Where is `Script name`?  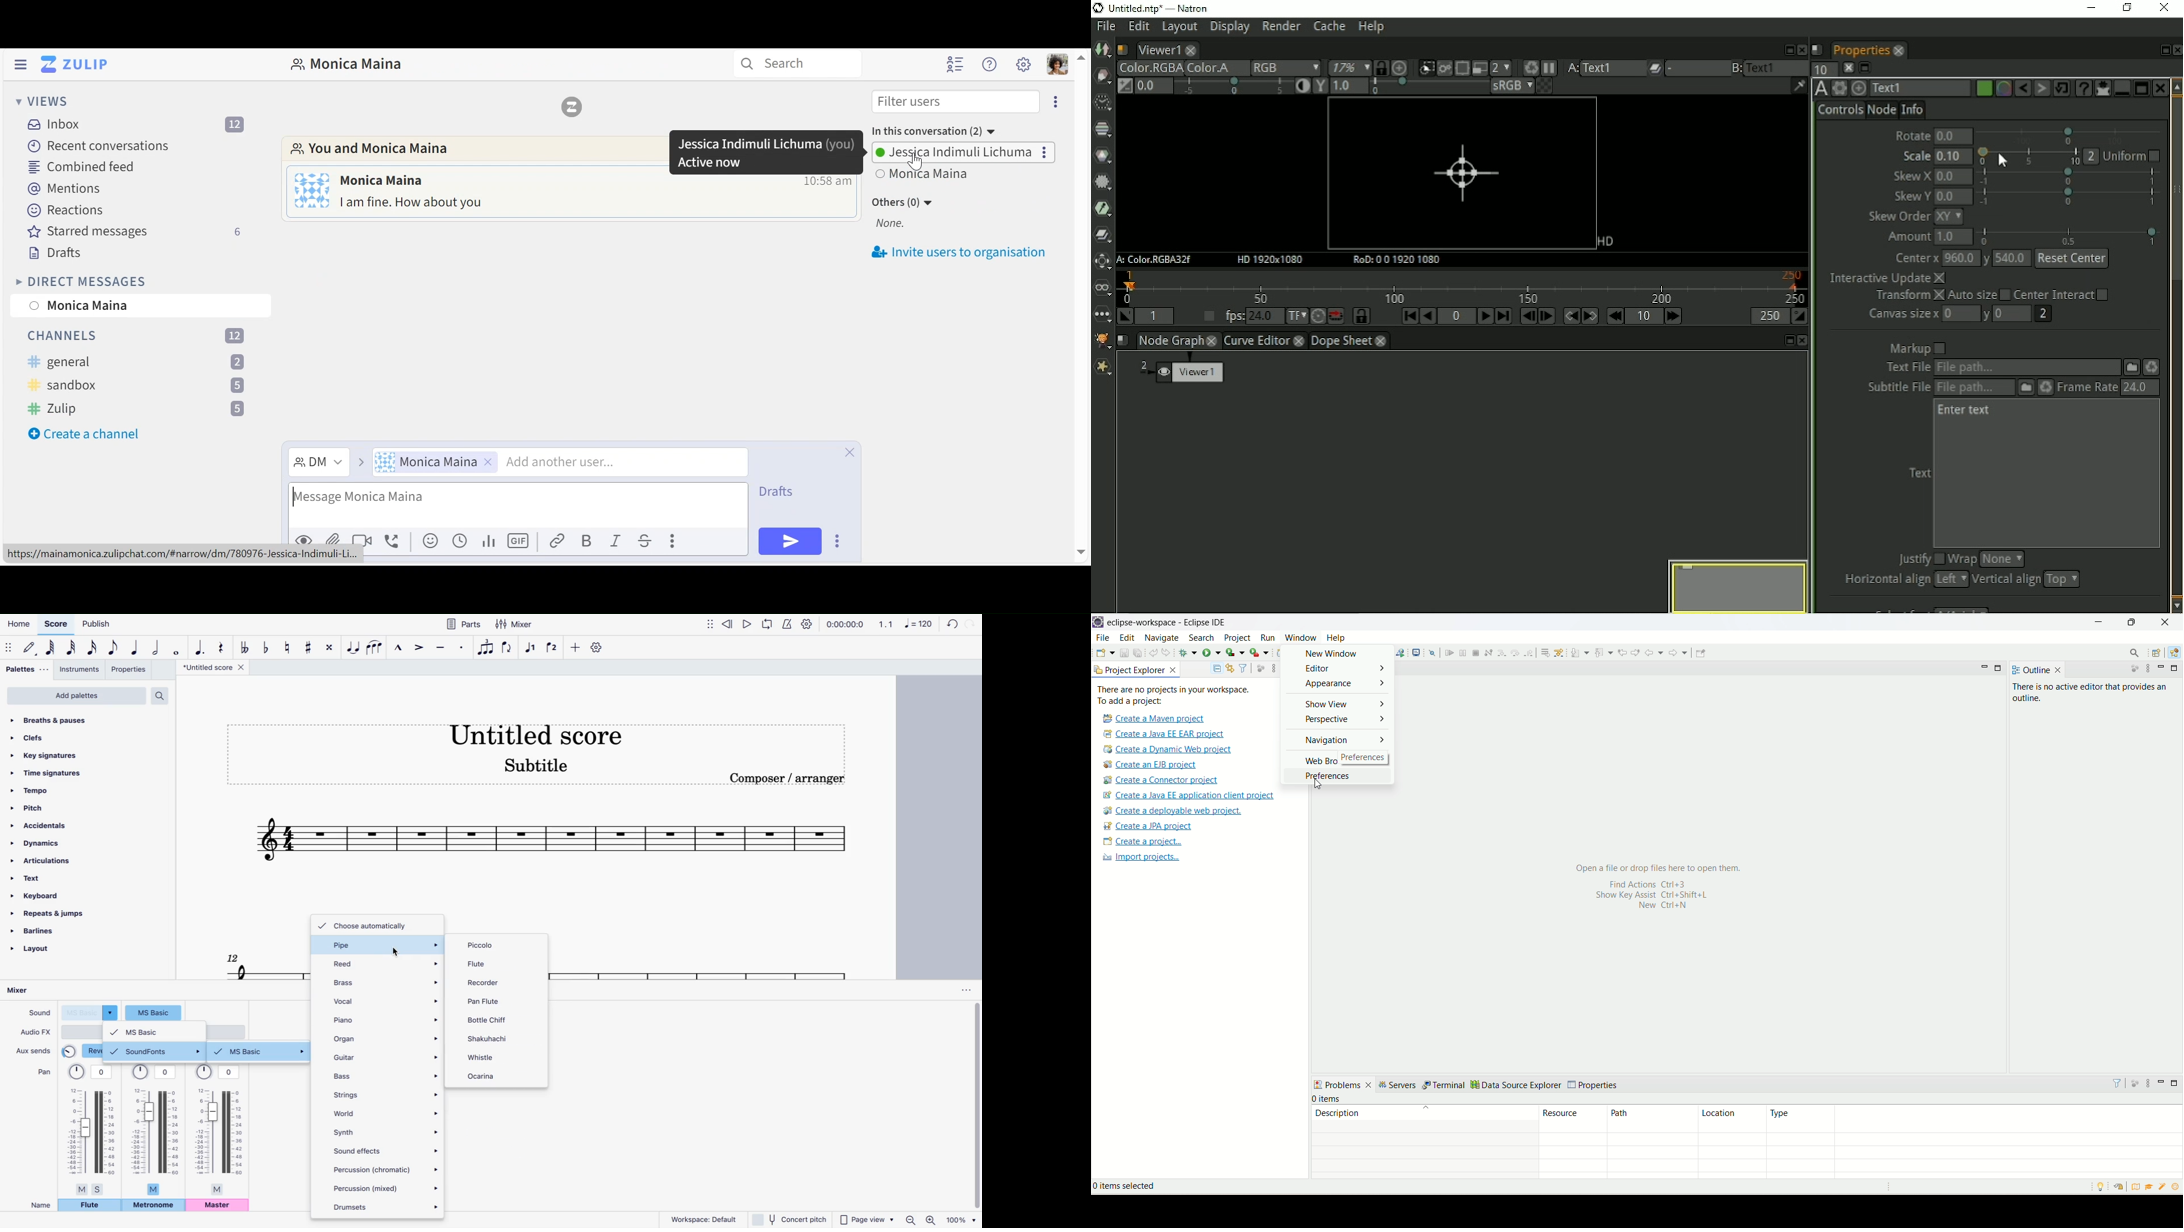 Script name is located at coordinates (1817, 50).